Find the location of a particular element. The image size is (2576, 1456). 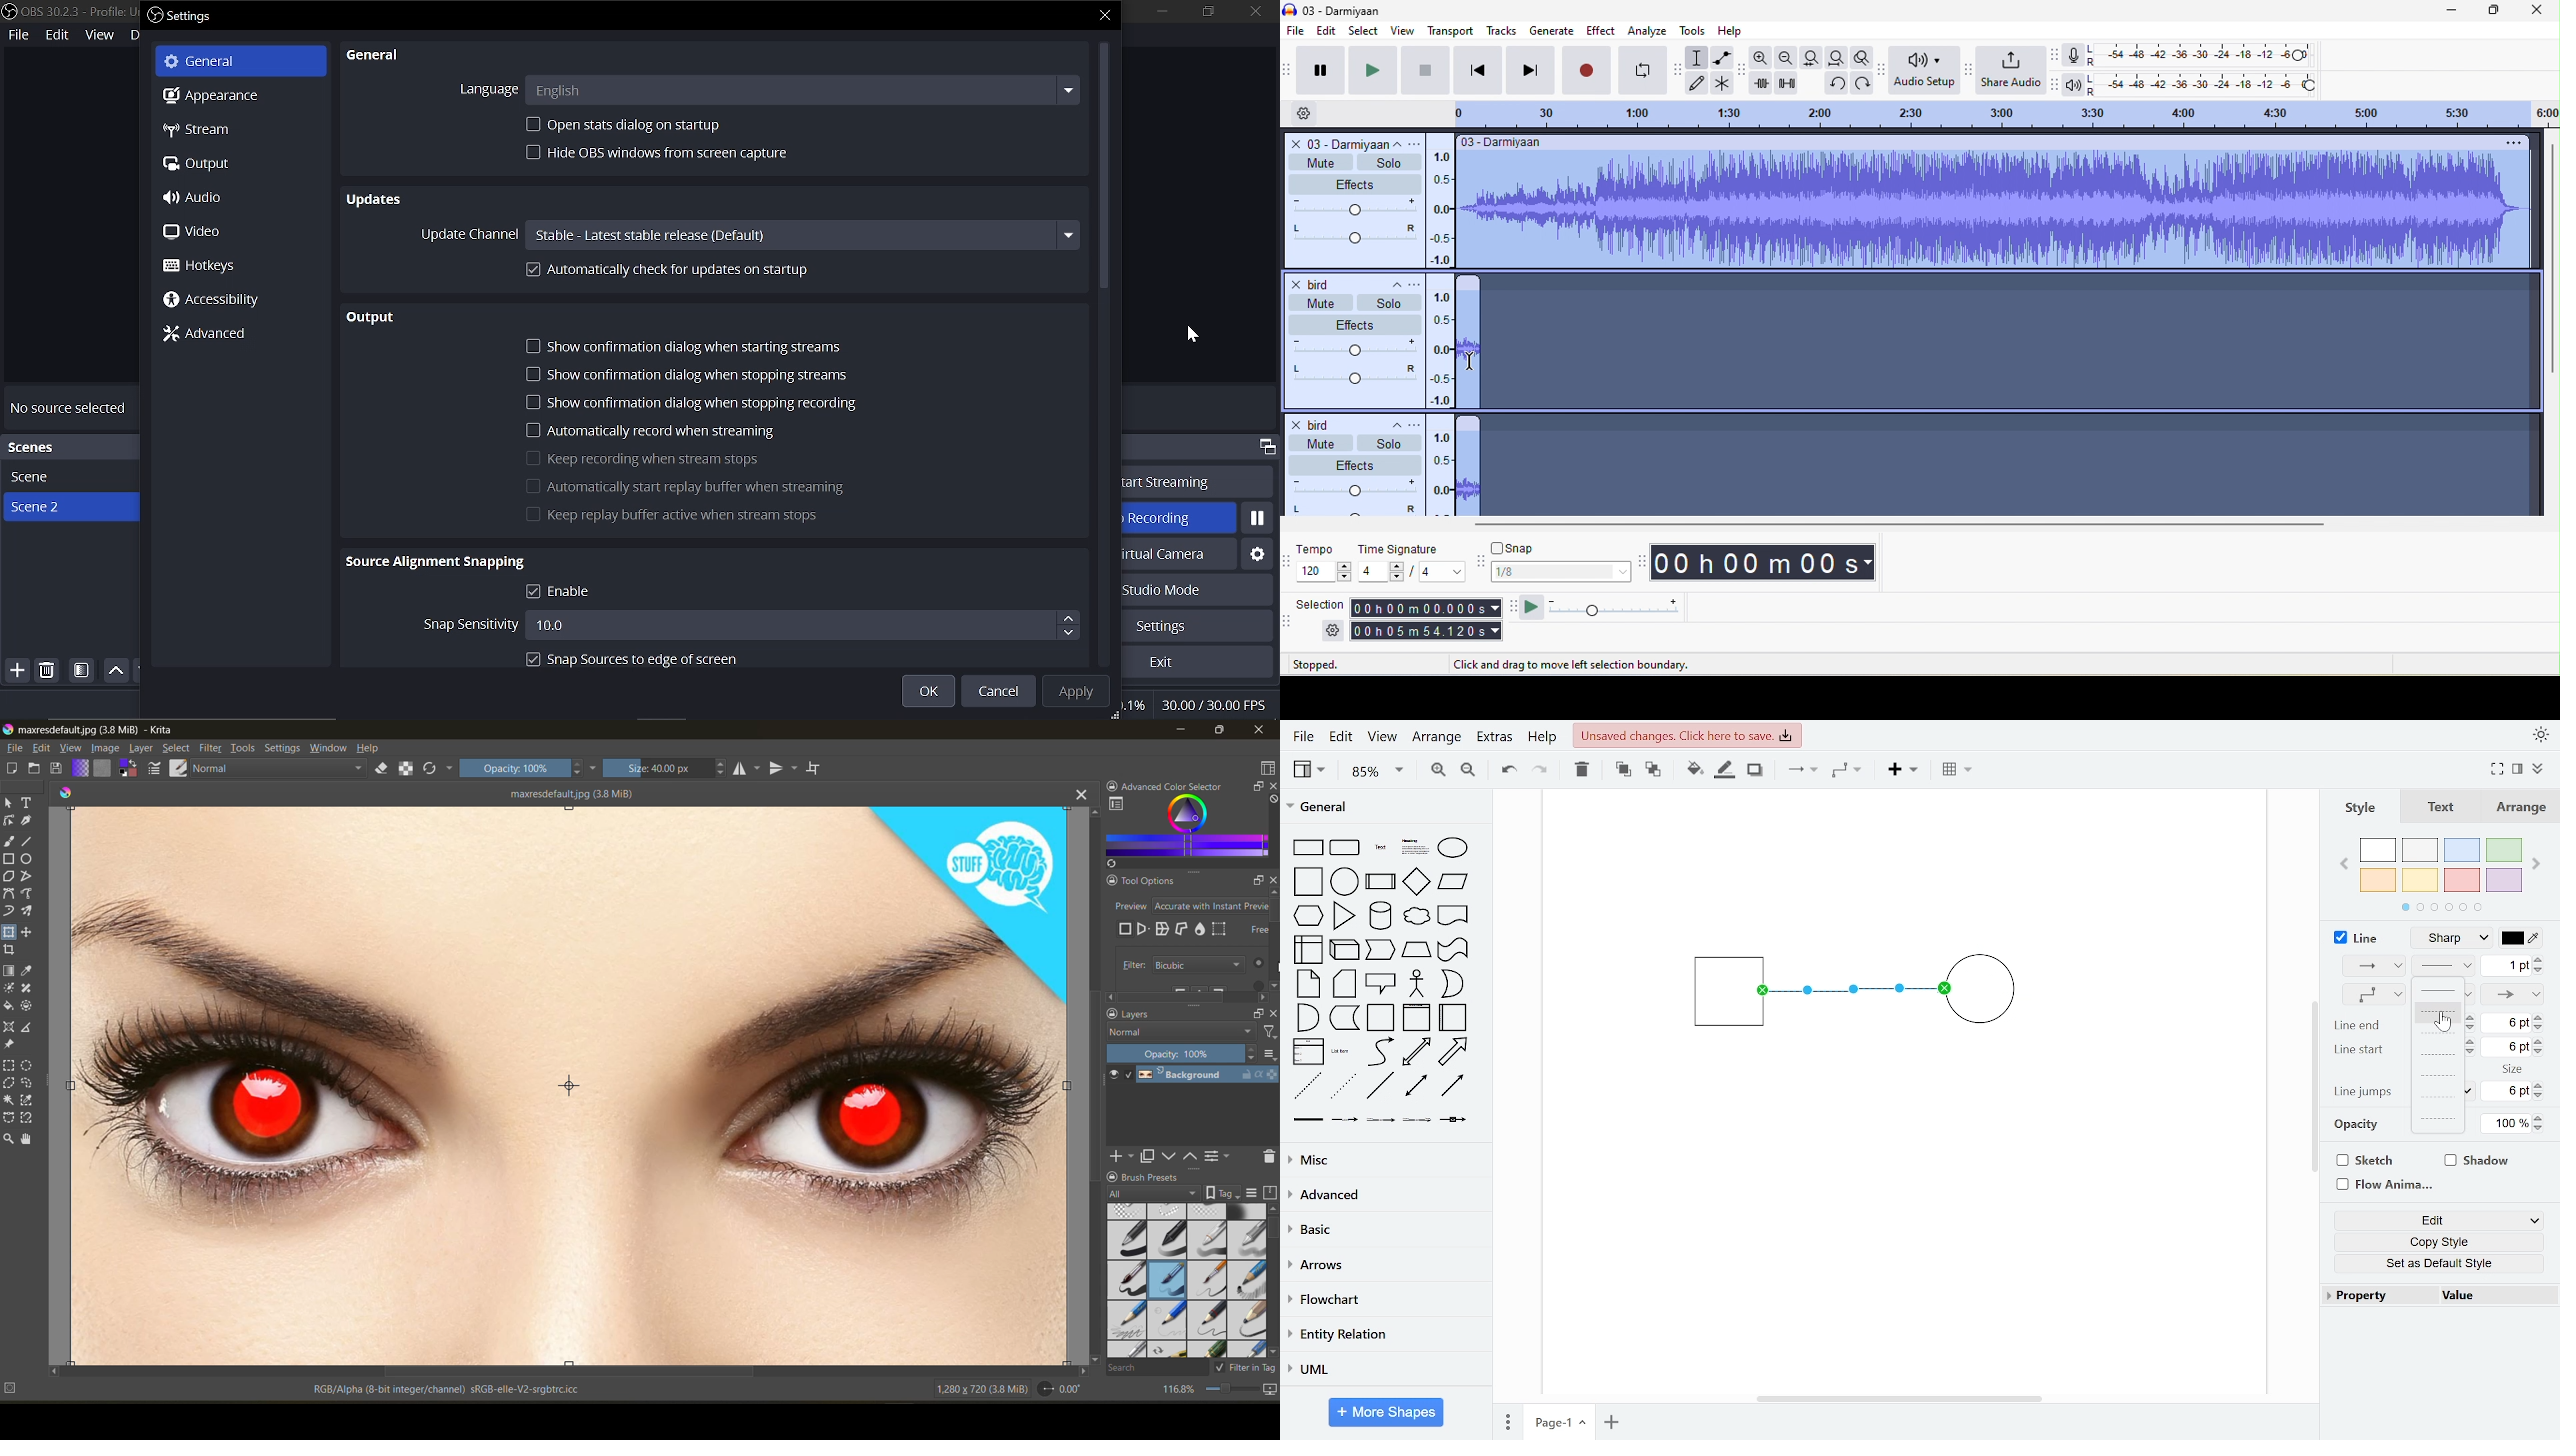

general is located at coordinates (1387, 809).